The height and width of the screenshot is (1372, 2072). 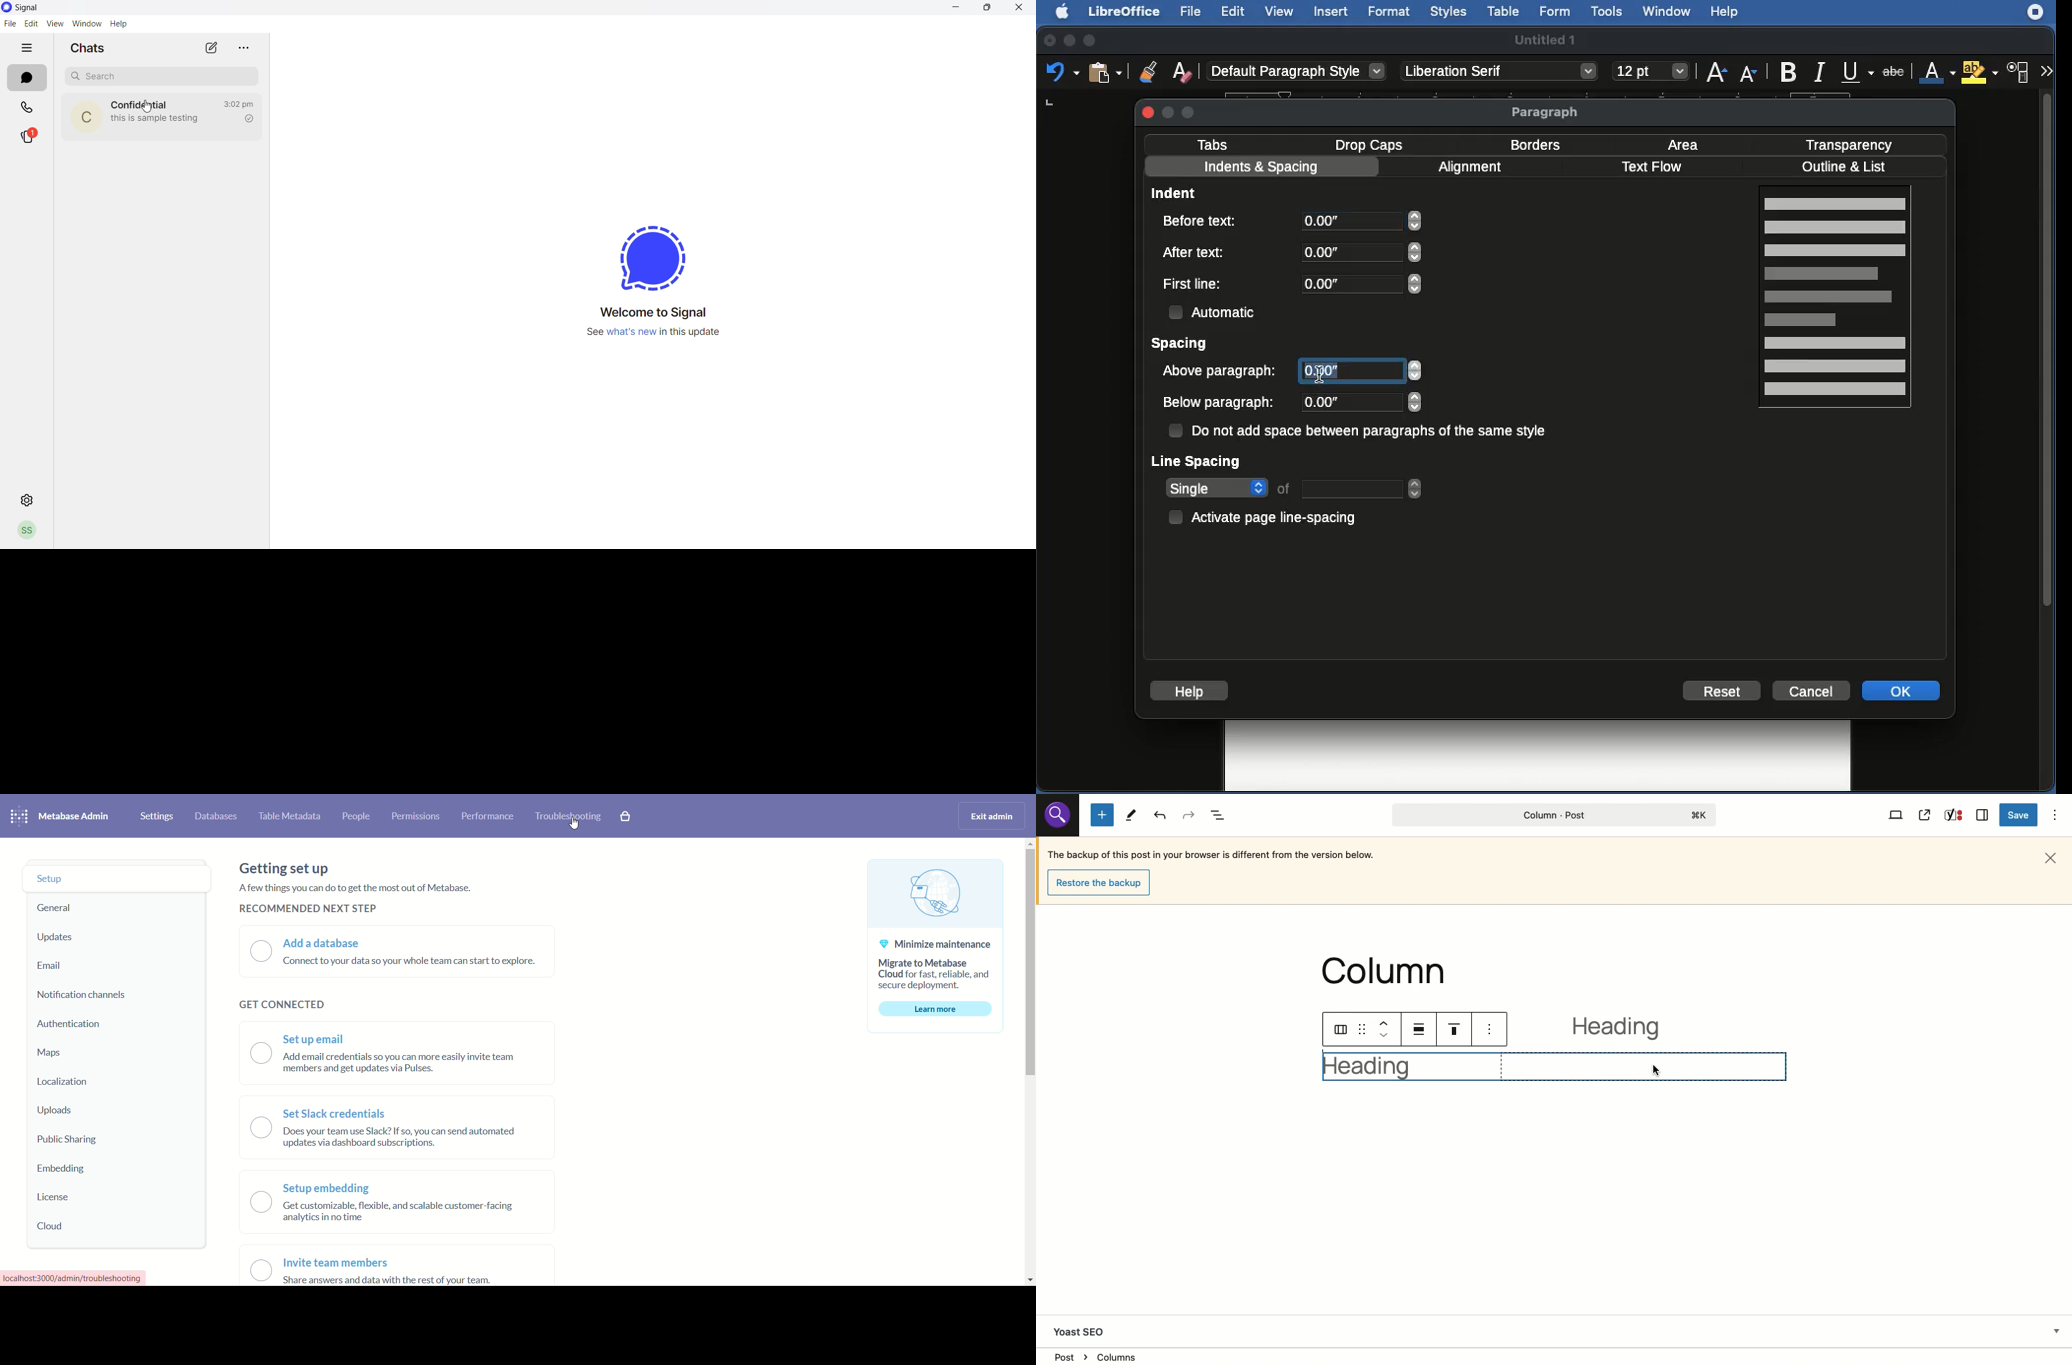 What do you see at coordinates (1198, 460) in the screenshot?
I see `Line spacing ` at bounding box center [1198, 460].